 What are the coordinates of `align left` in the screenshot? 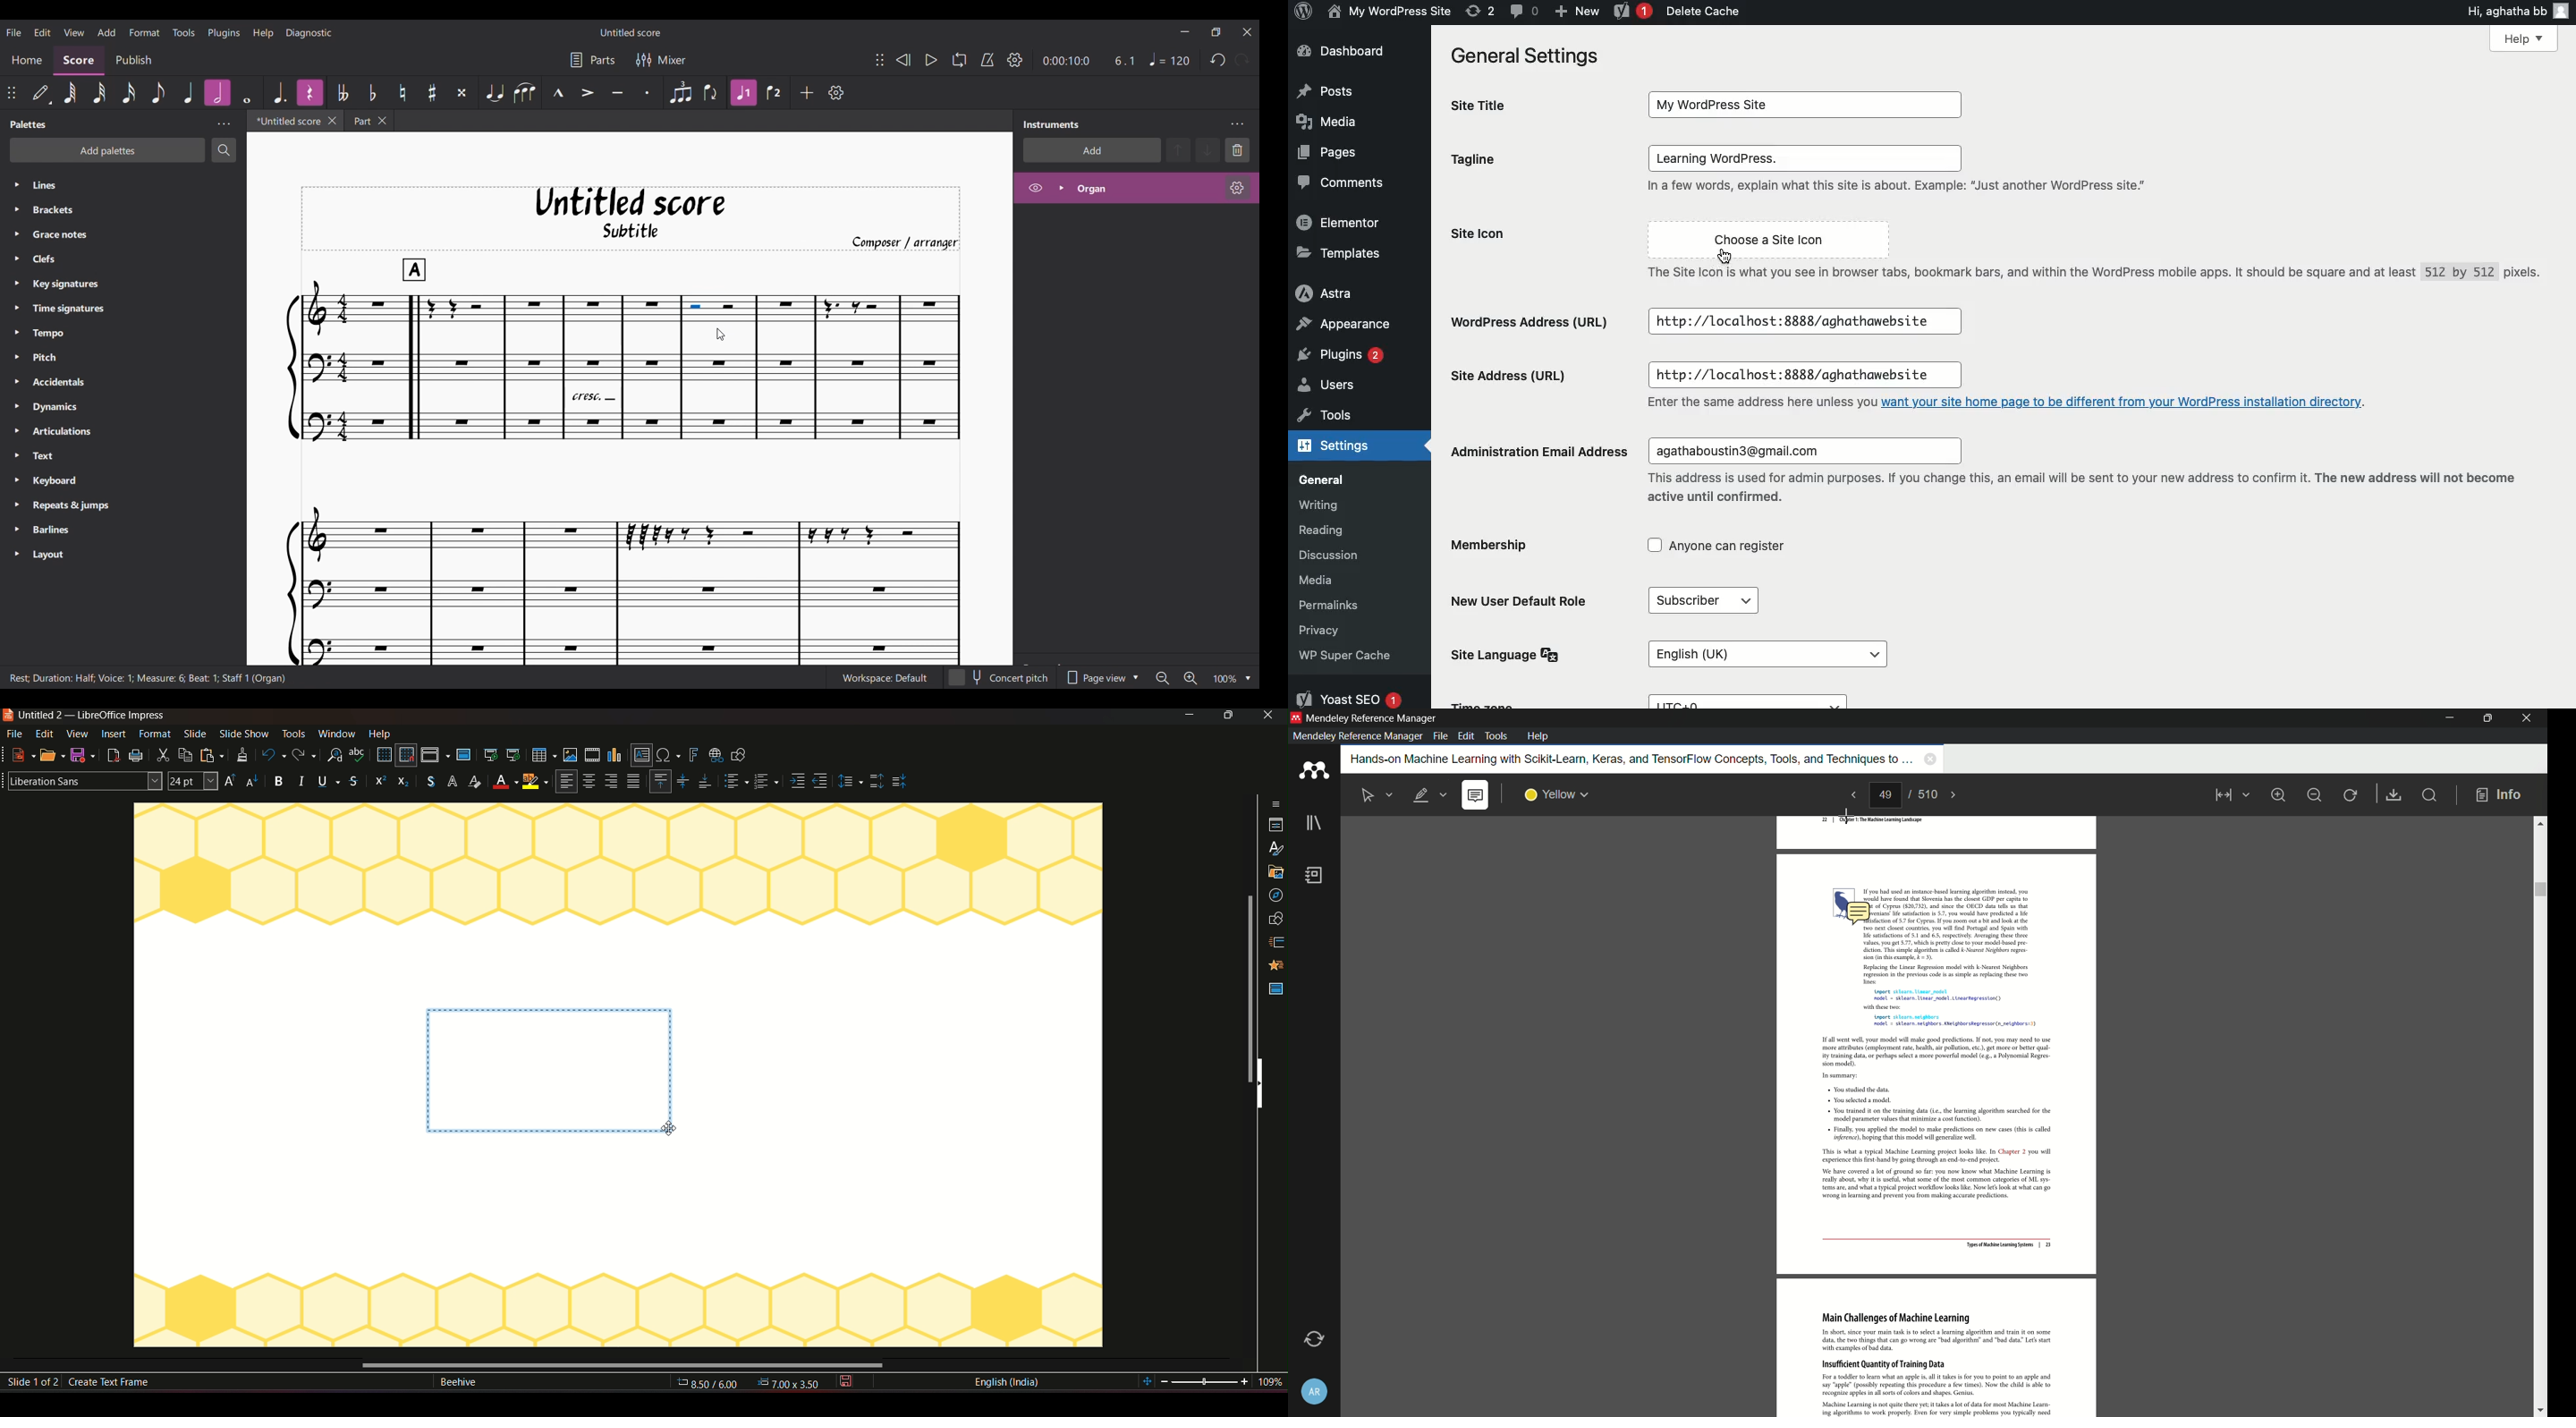 It's located at (565, 782).